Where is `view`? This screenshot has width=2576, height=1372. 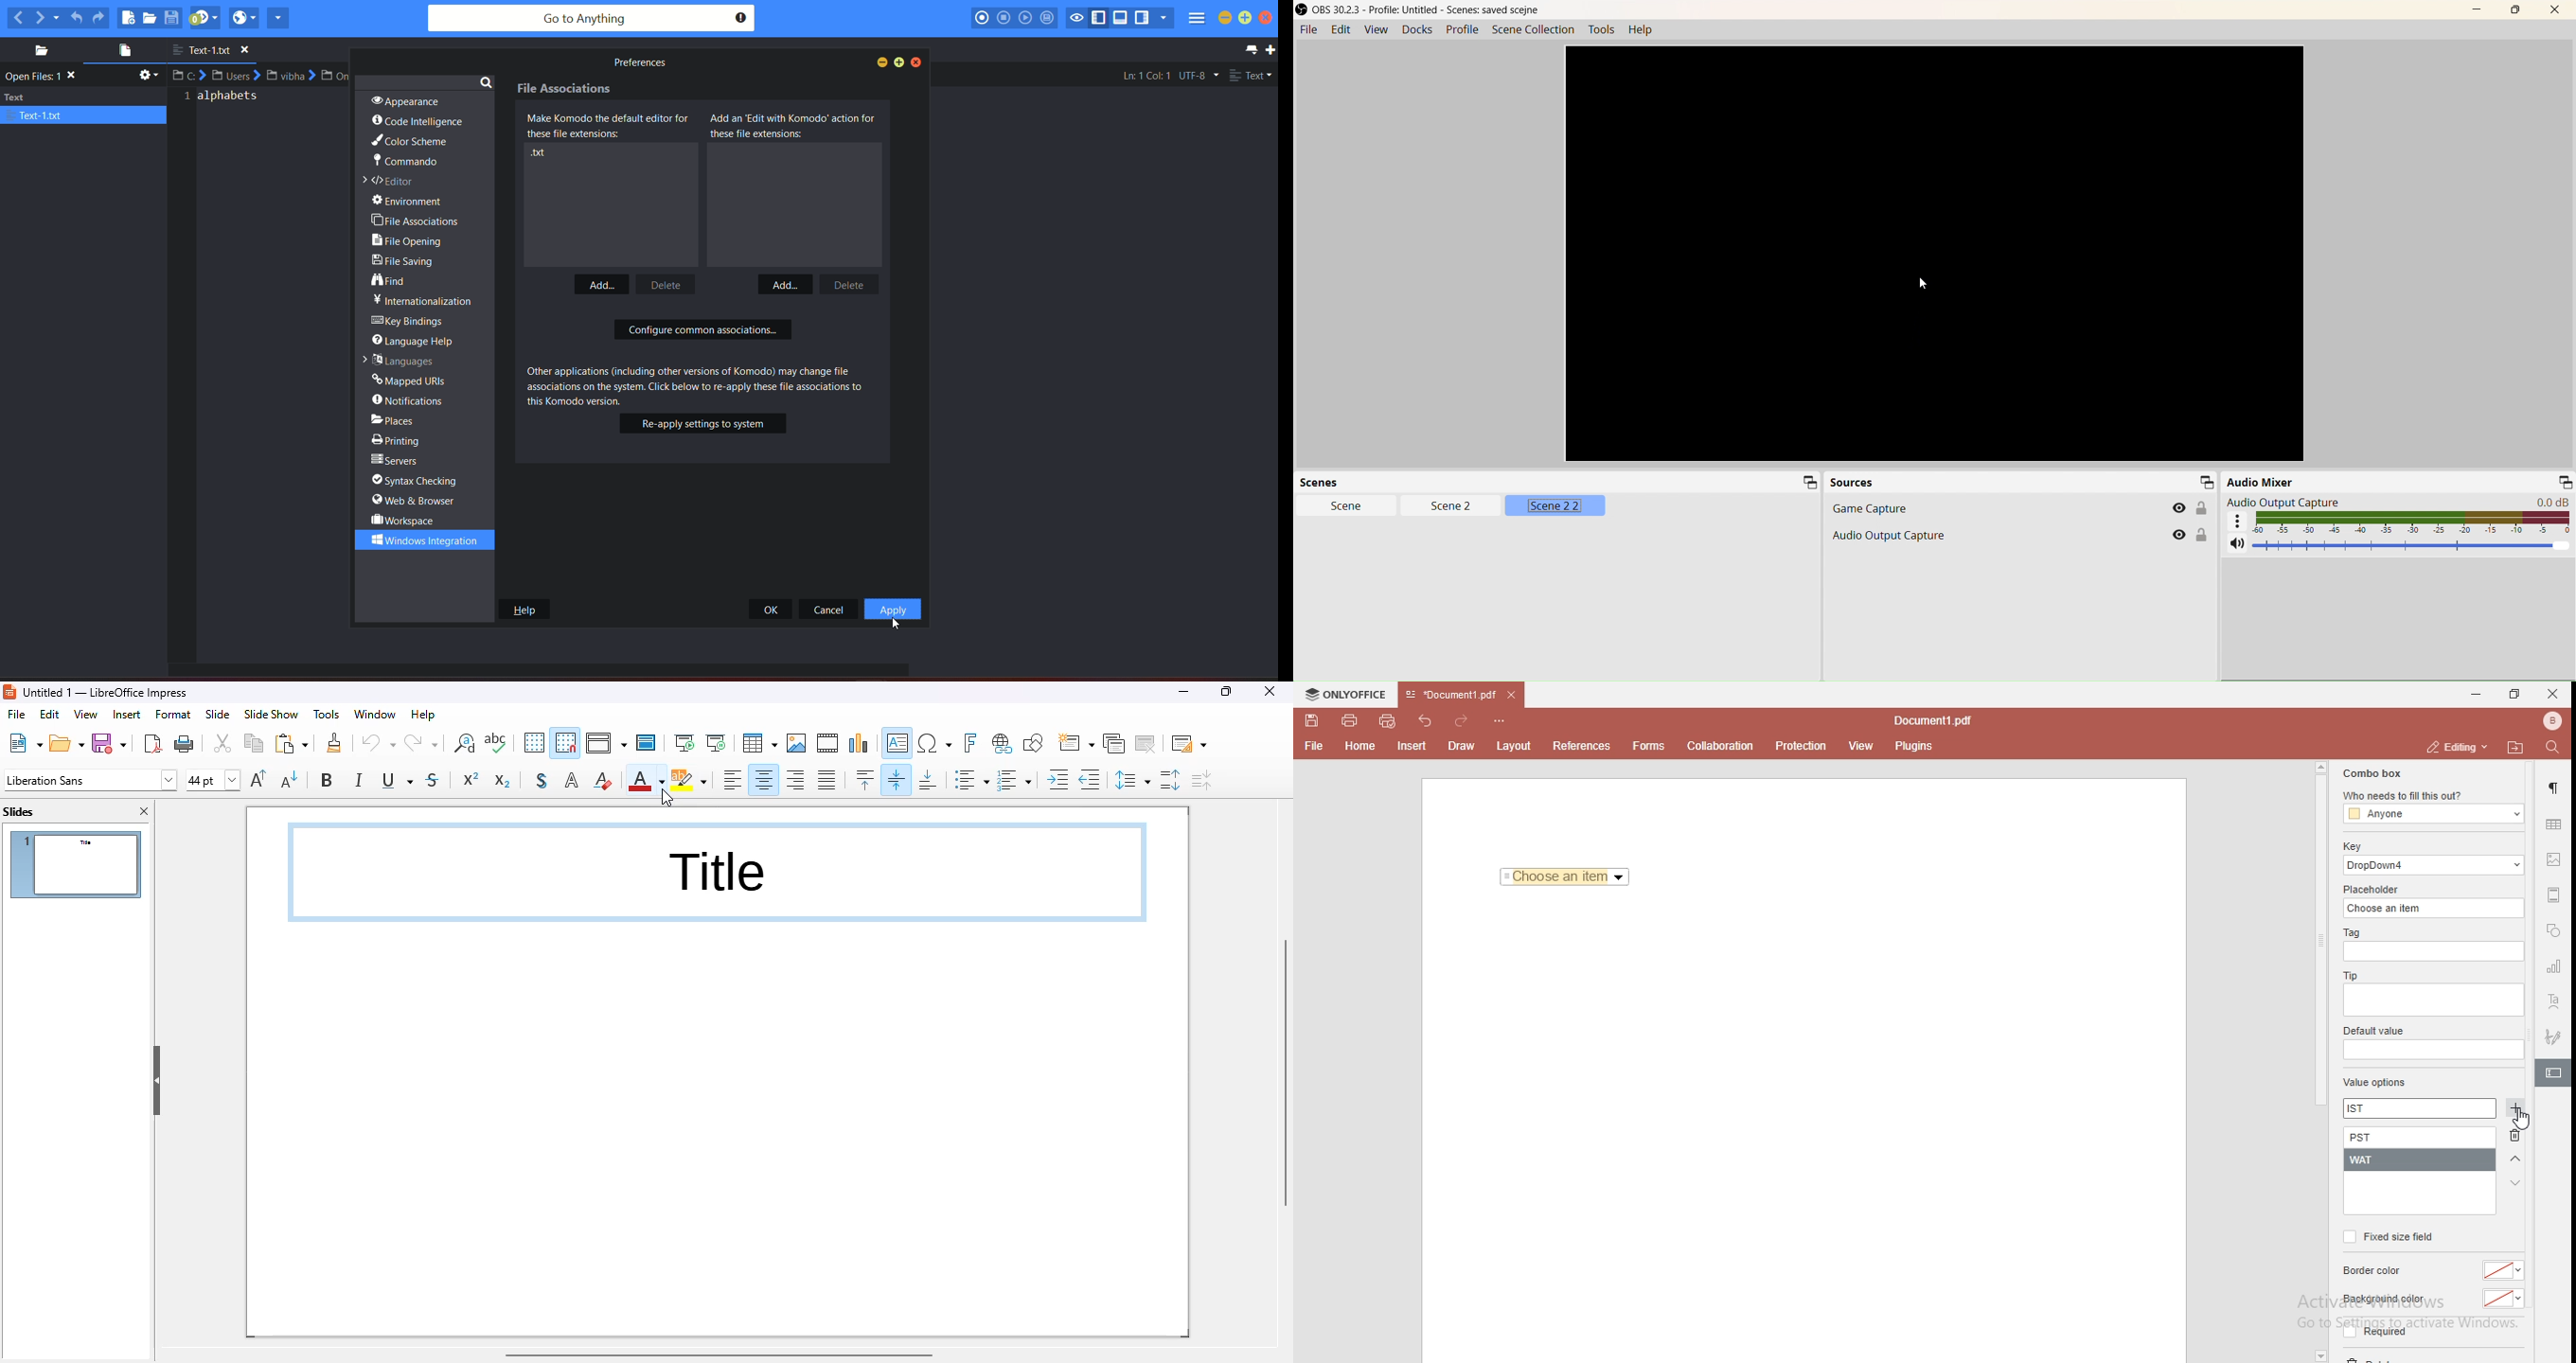
view is located at coordinates (1862, 746).